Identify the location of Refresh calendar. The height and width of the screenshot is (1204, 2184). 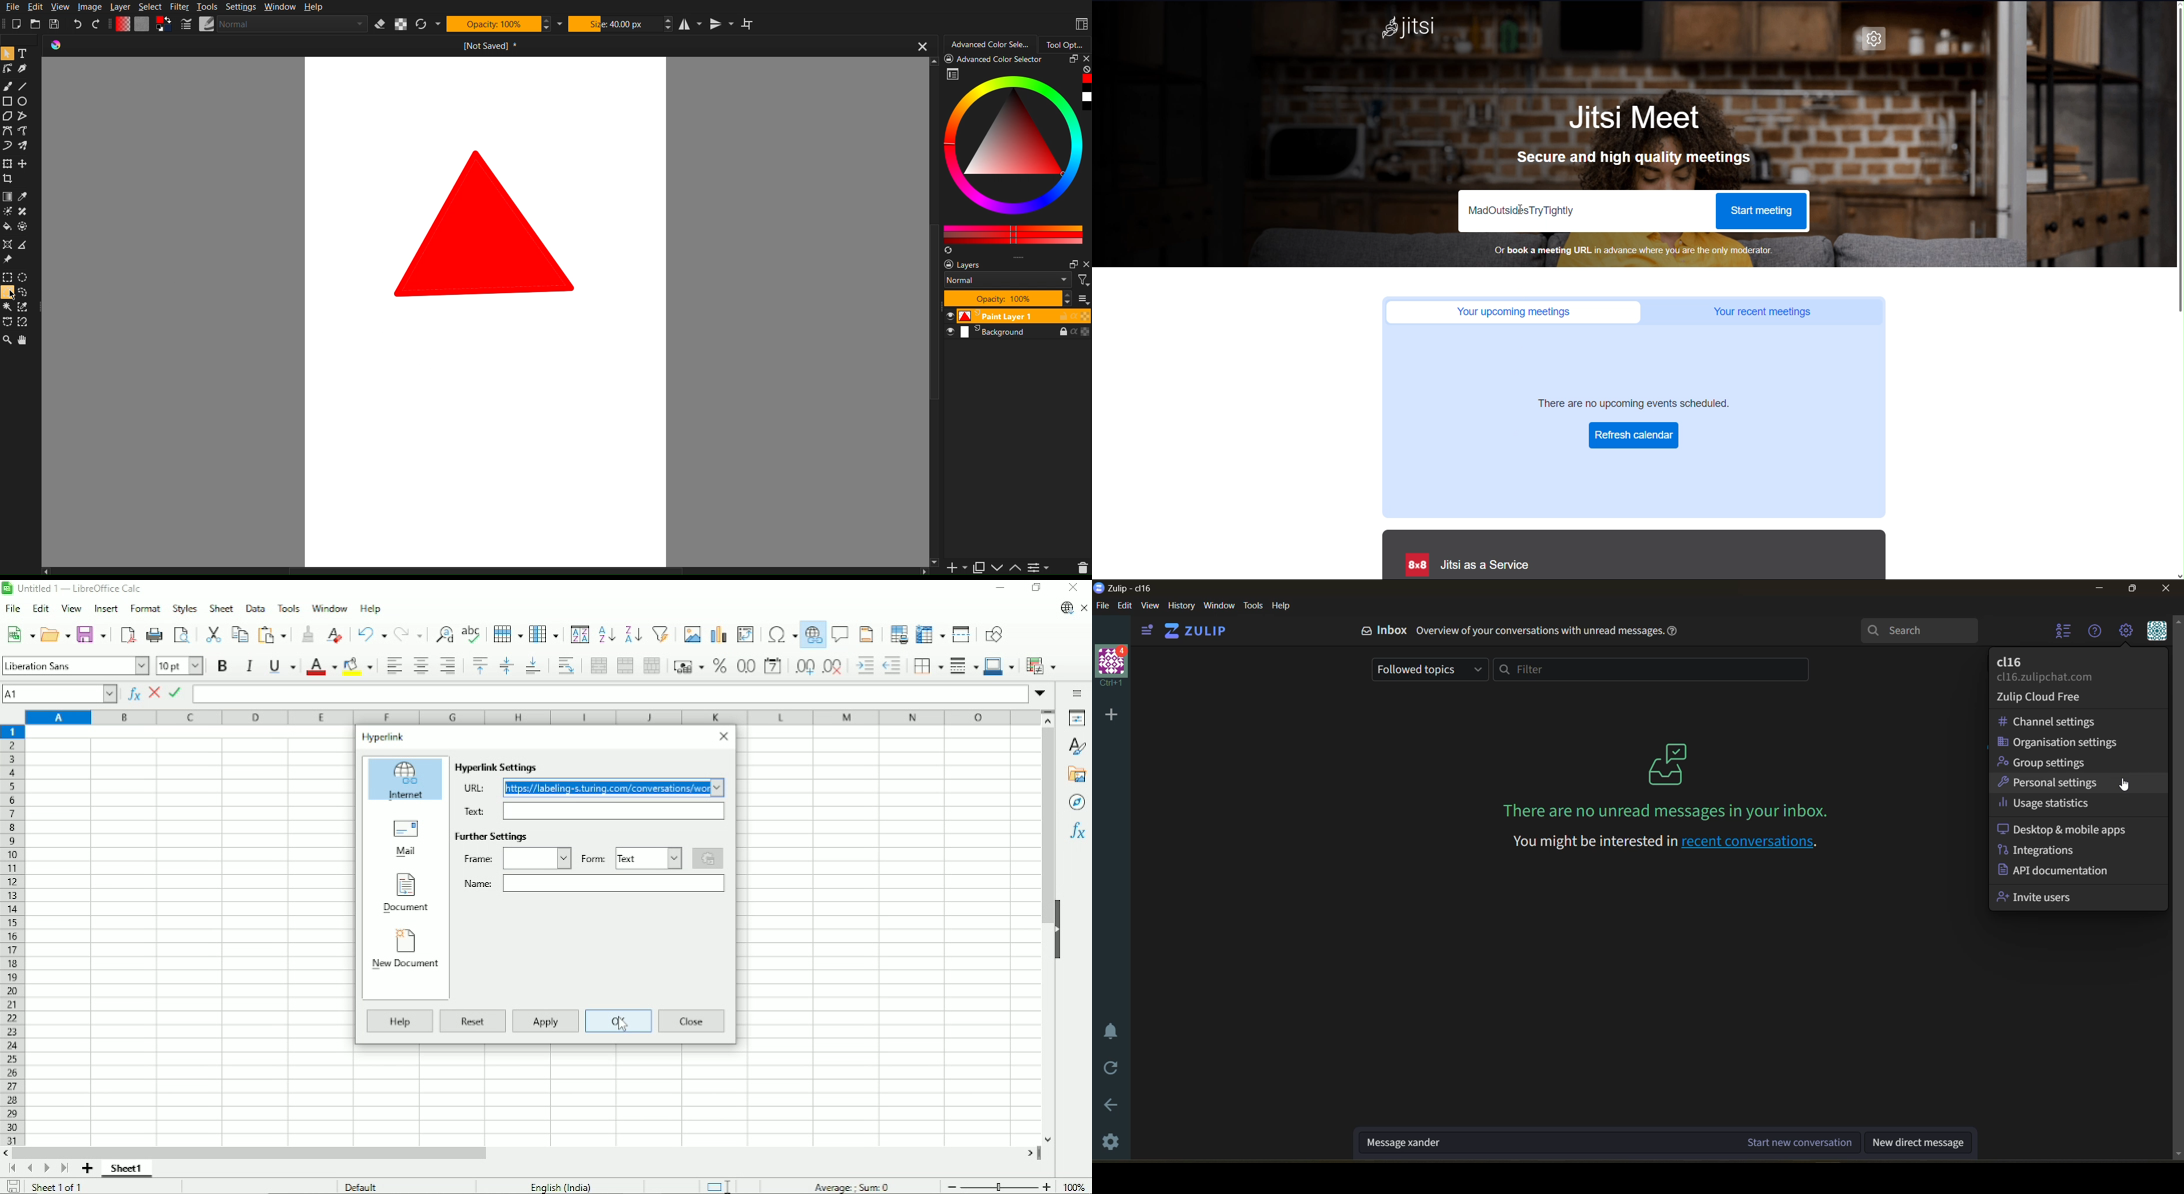
(1633, 436).